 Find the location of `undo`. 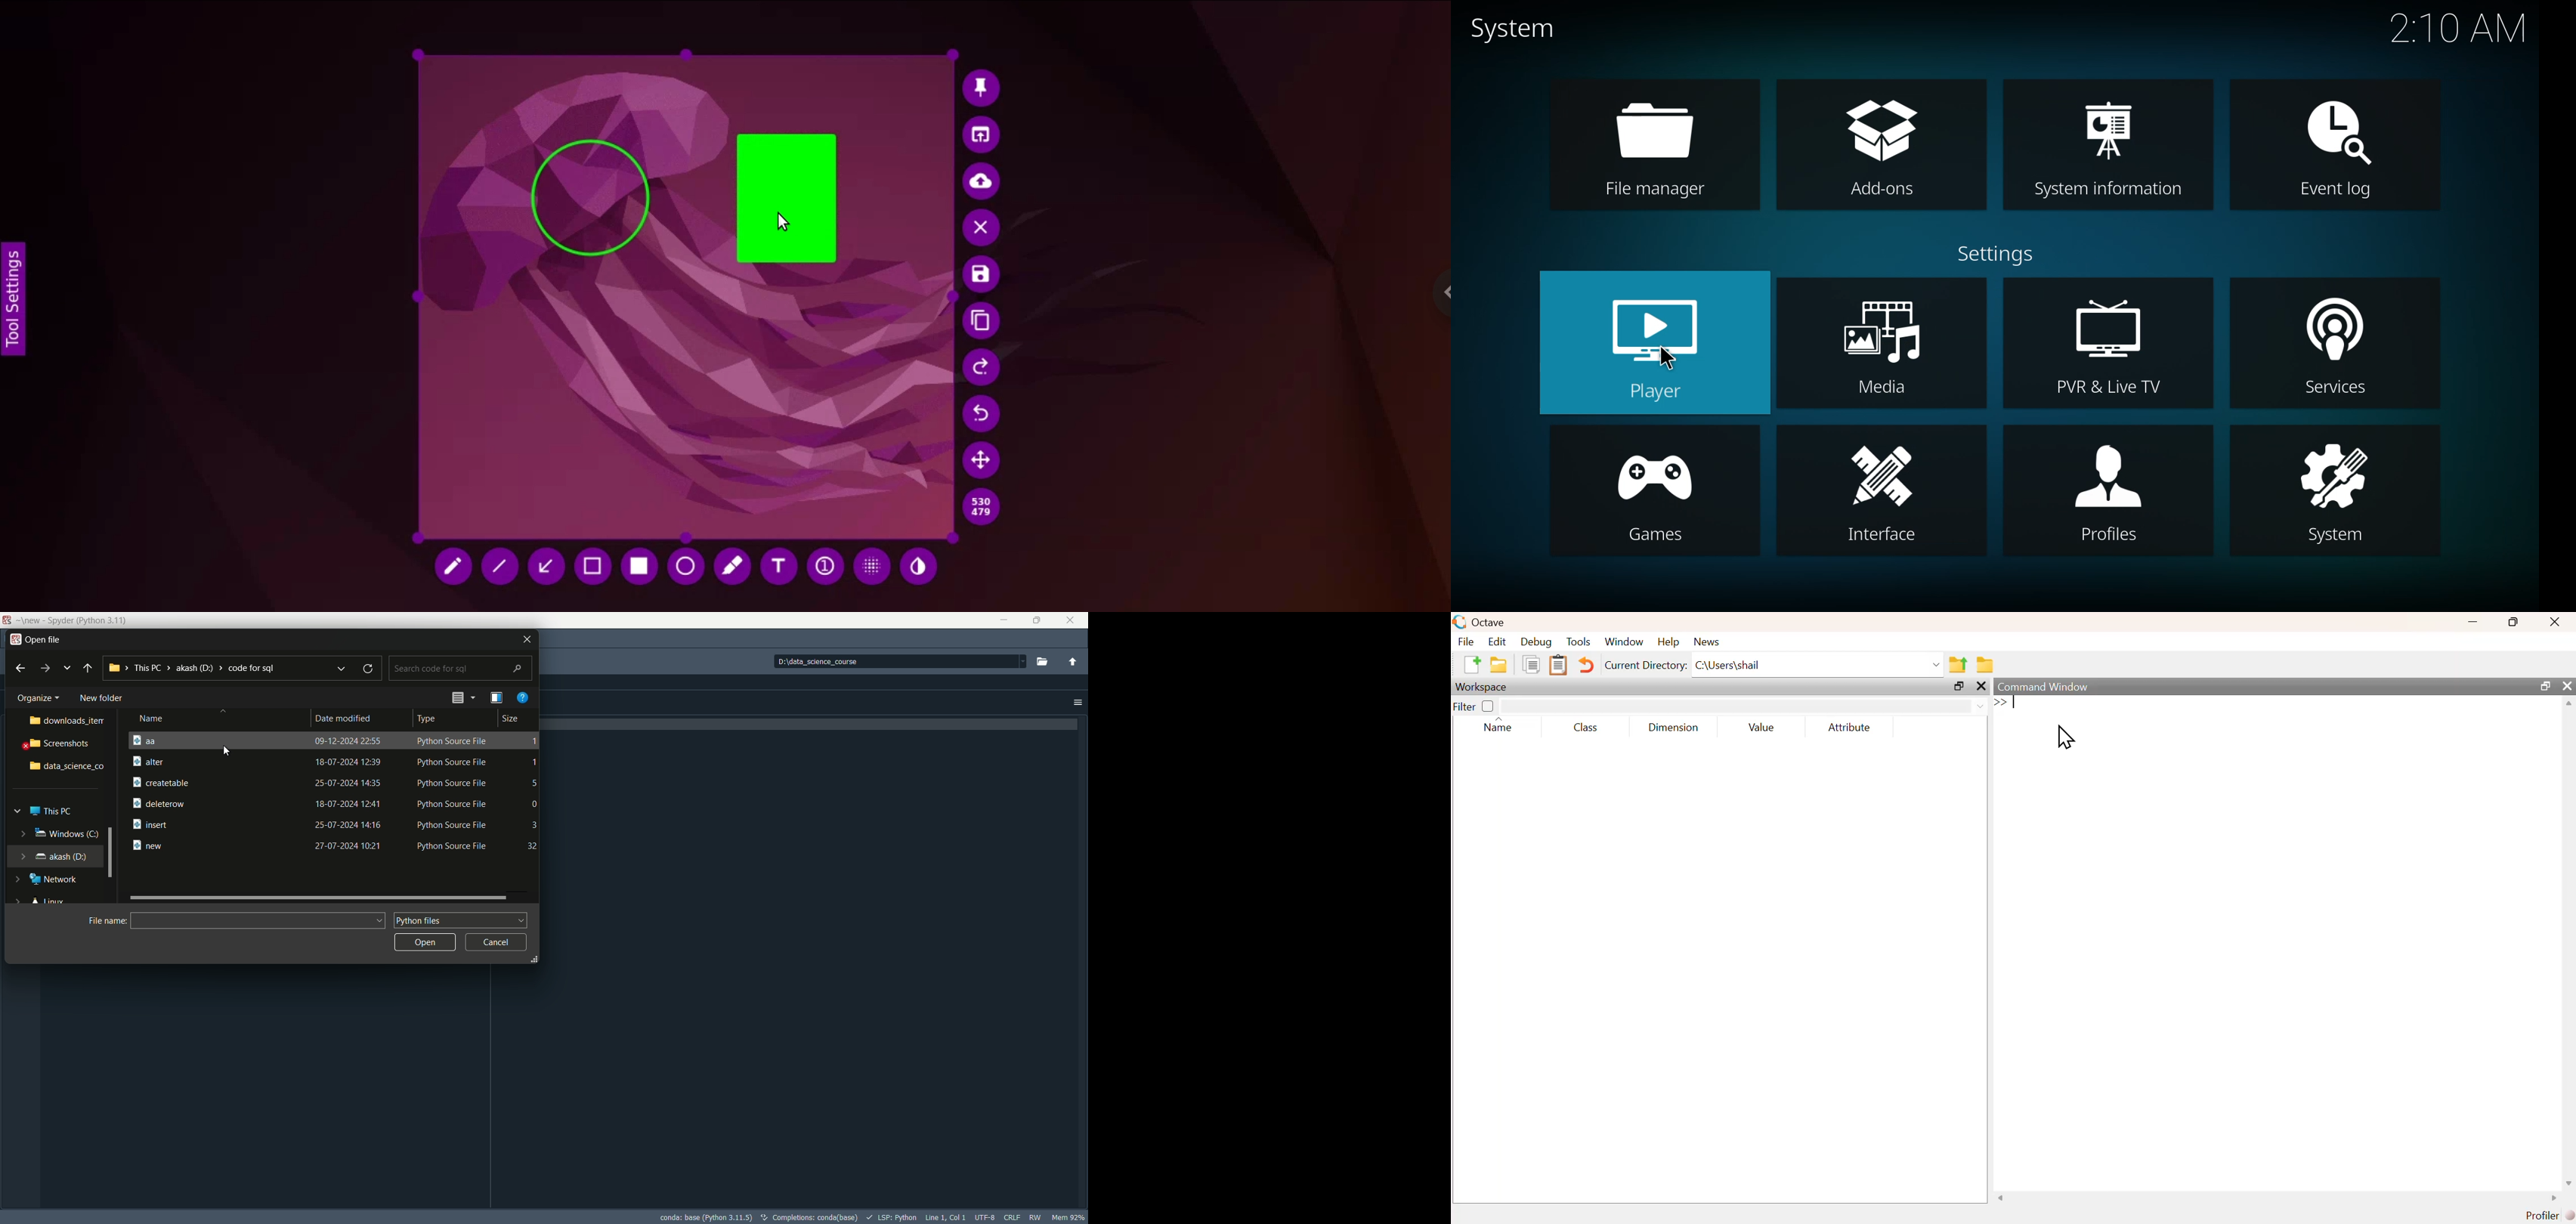

undo is located at coordinates (1587, 667).